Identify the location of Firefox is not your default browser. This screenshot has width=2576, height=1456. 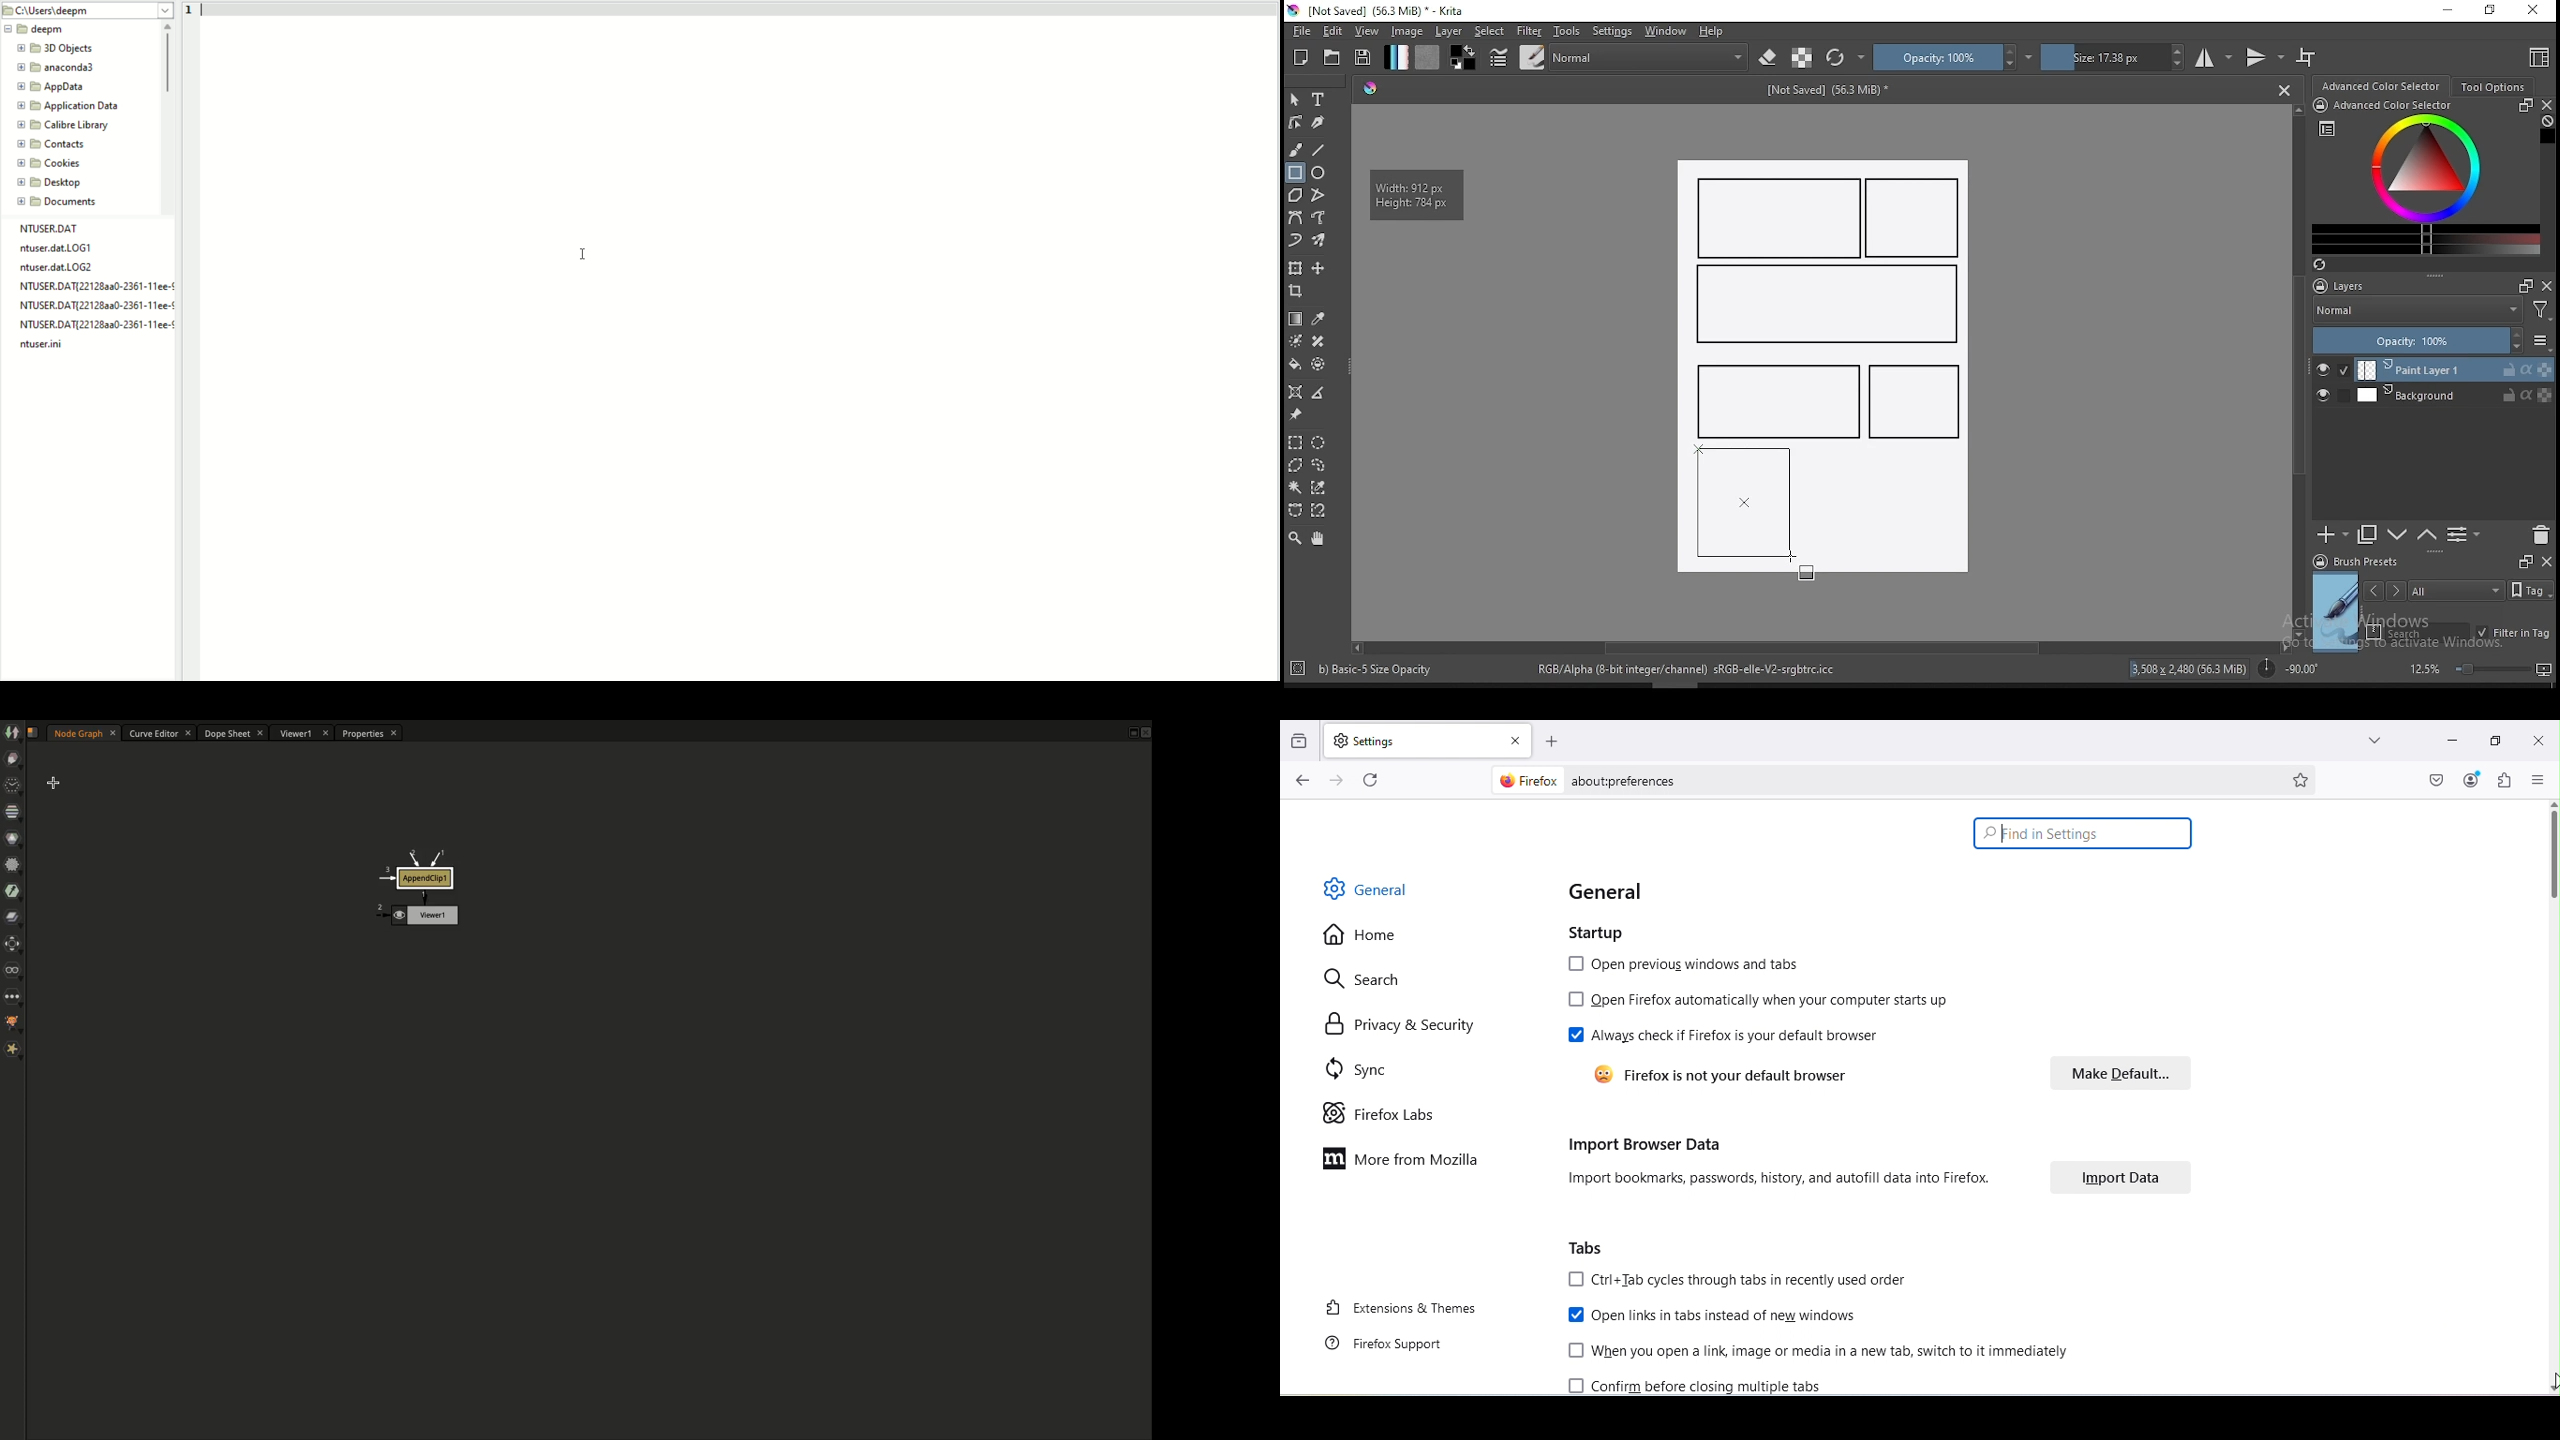
(1762, 1081).